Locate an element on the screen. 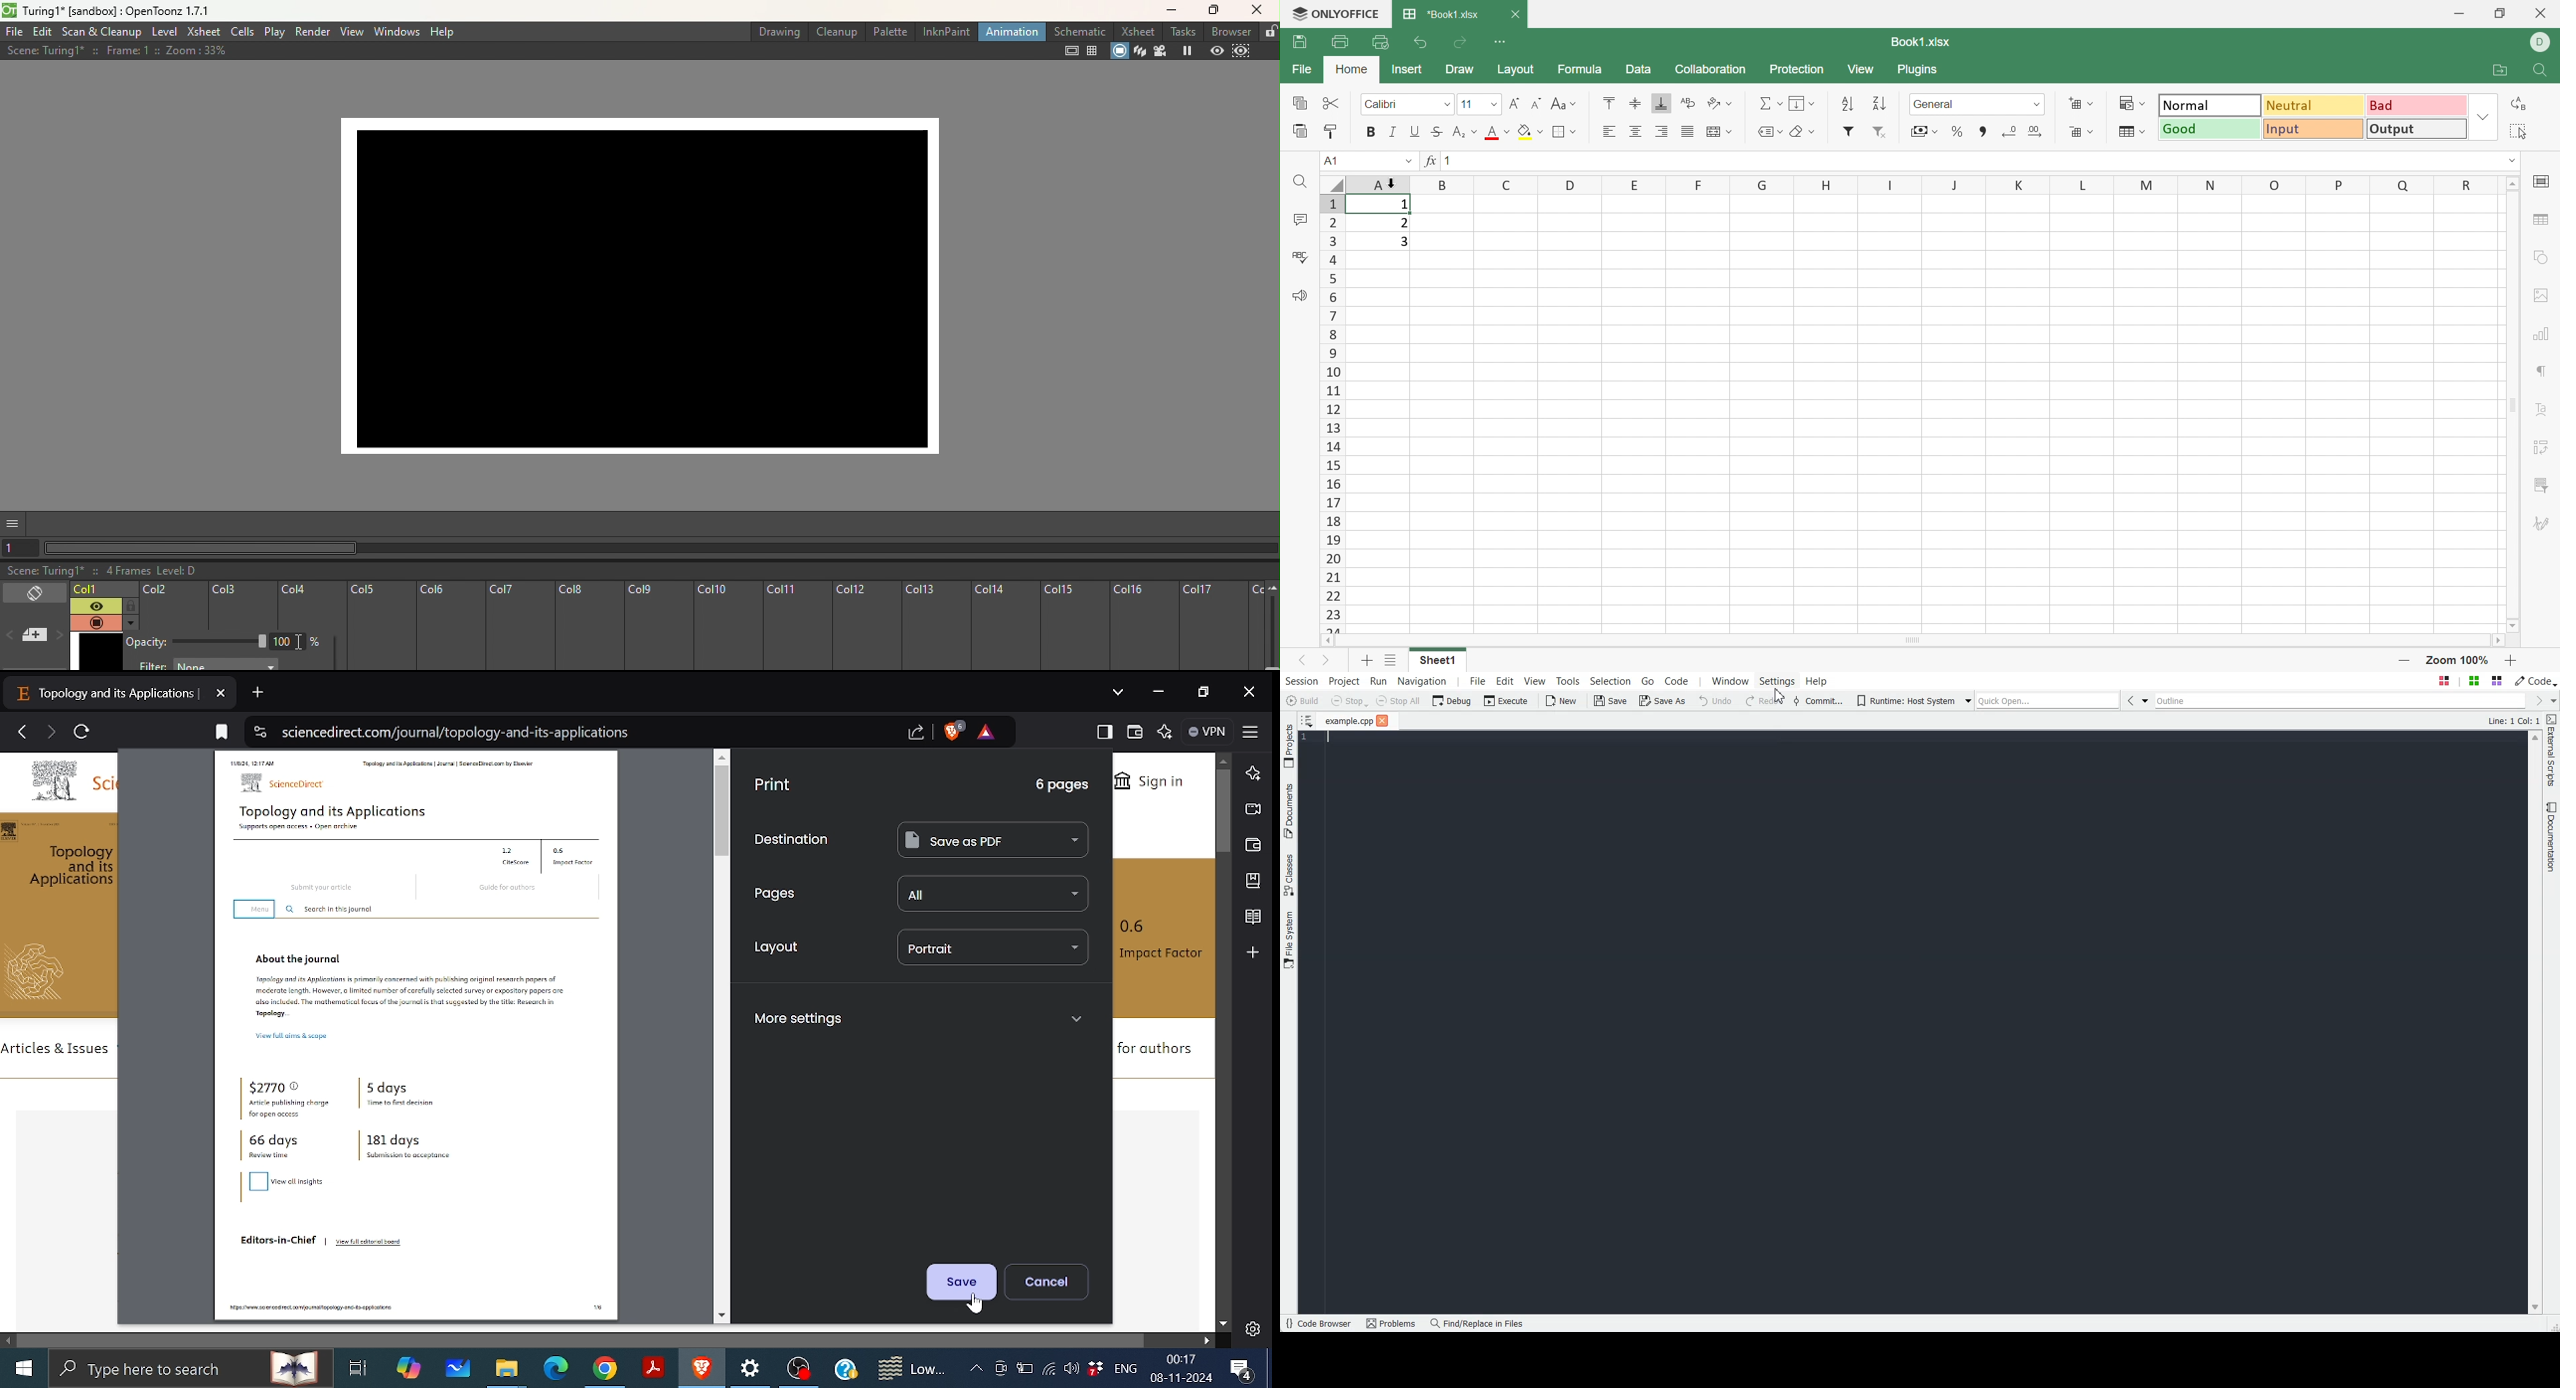  Drop down is located at coordinates (1407, 161).